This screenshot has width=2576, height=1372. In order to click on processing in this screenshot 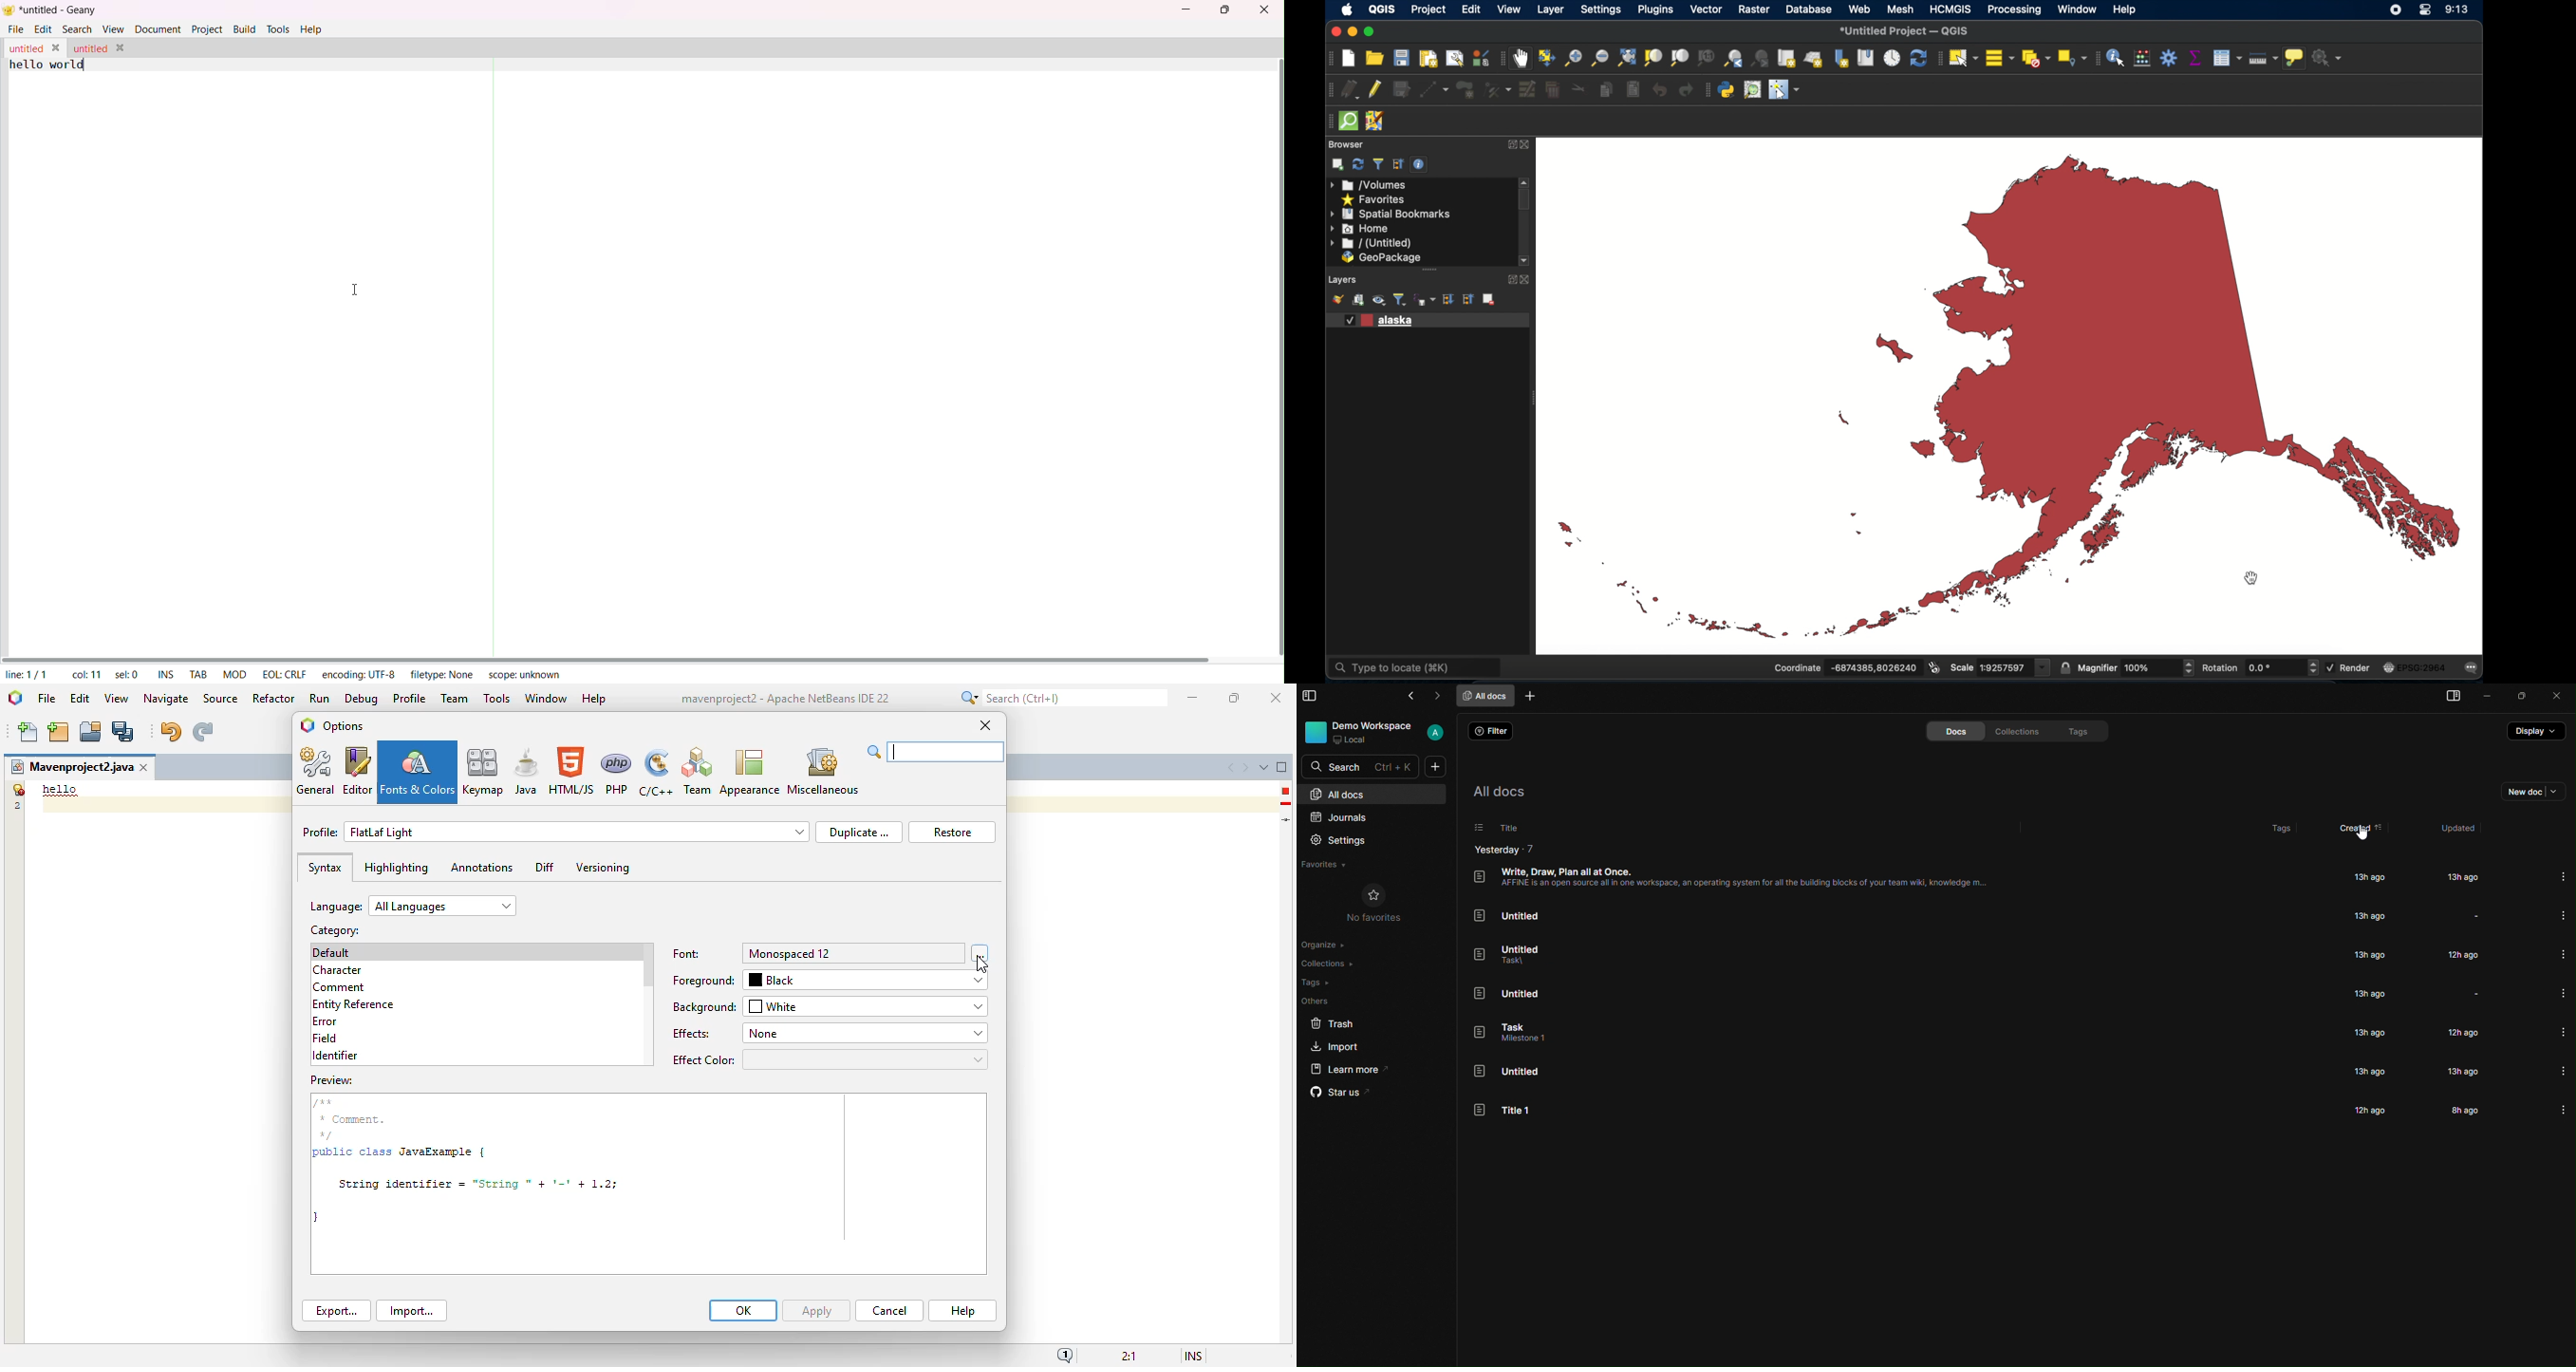, I will do `click(2016, 11)`.